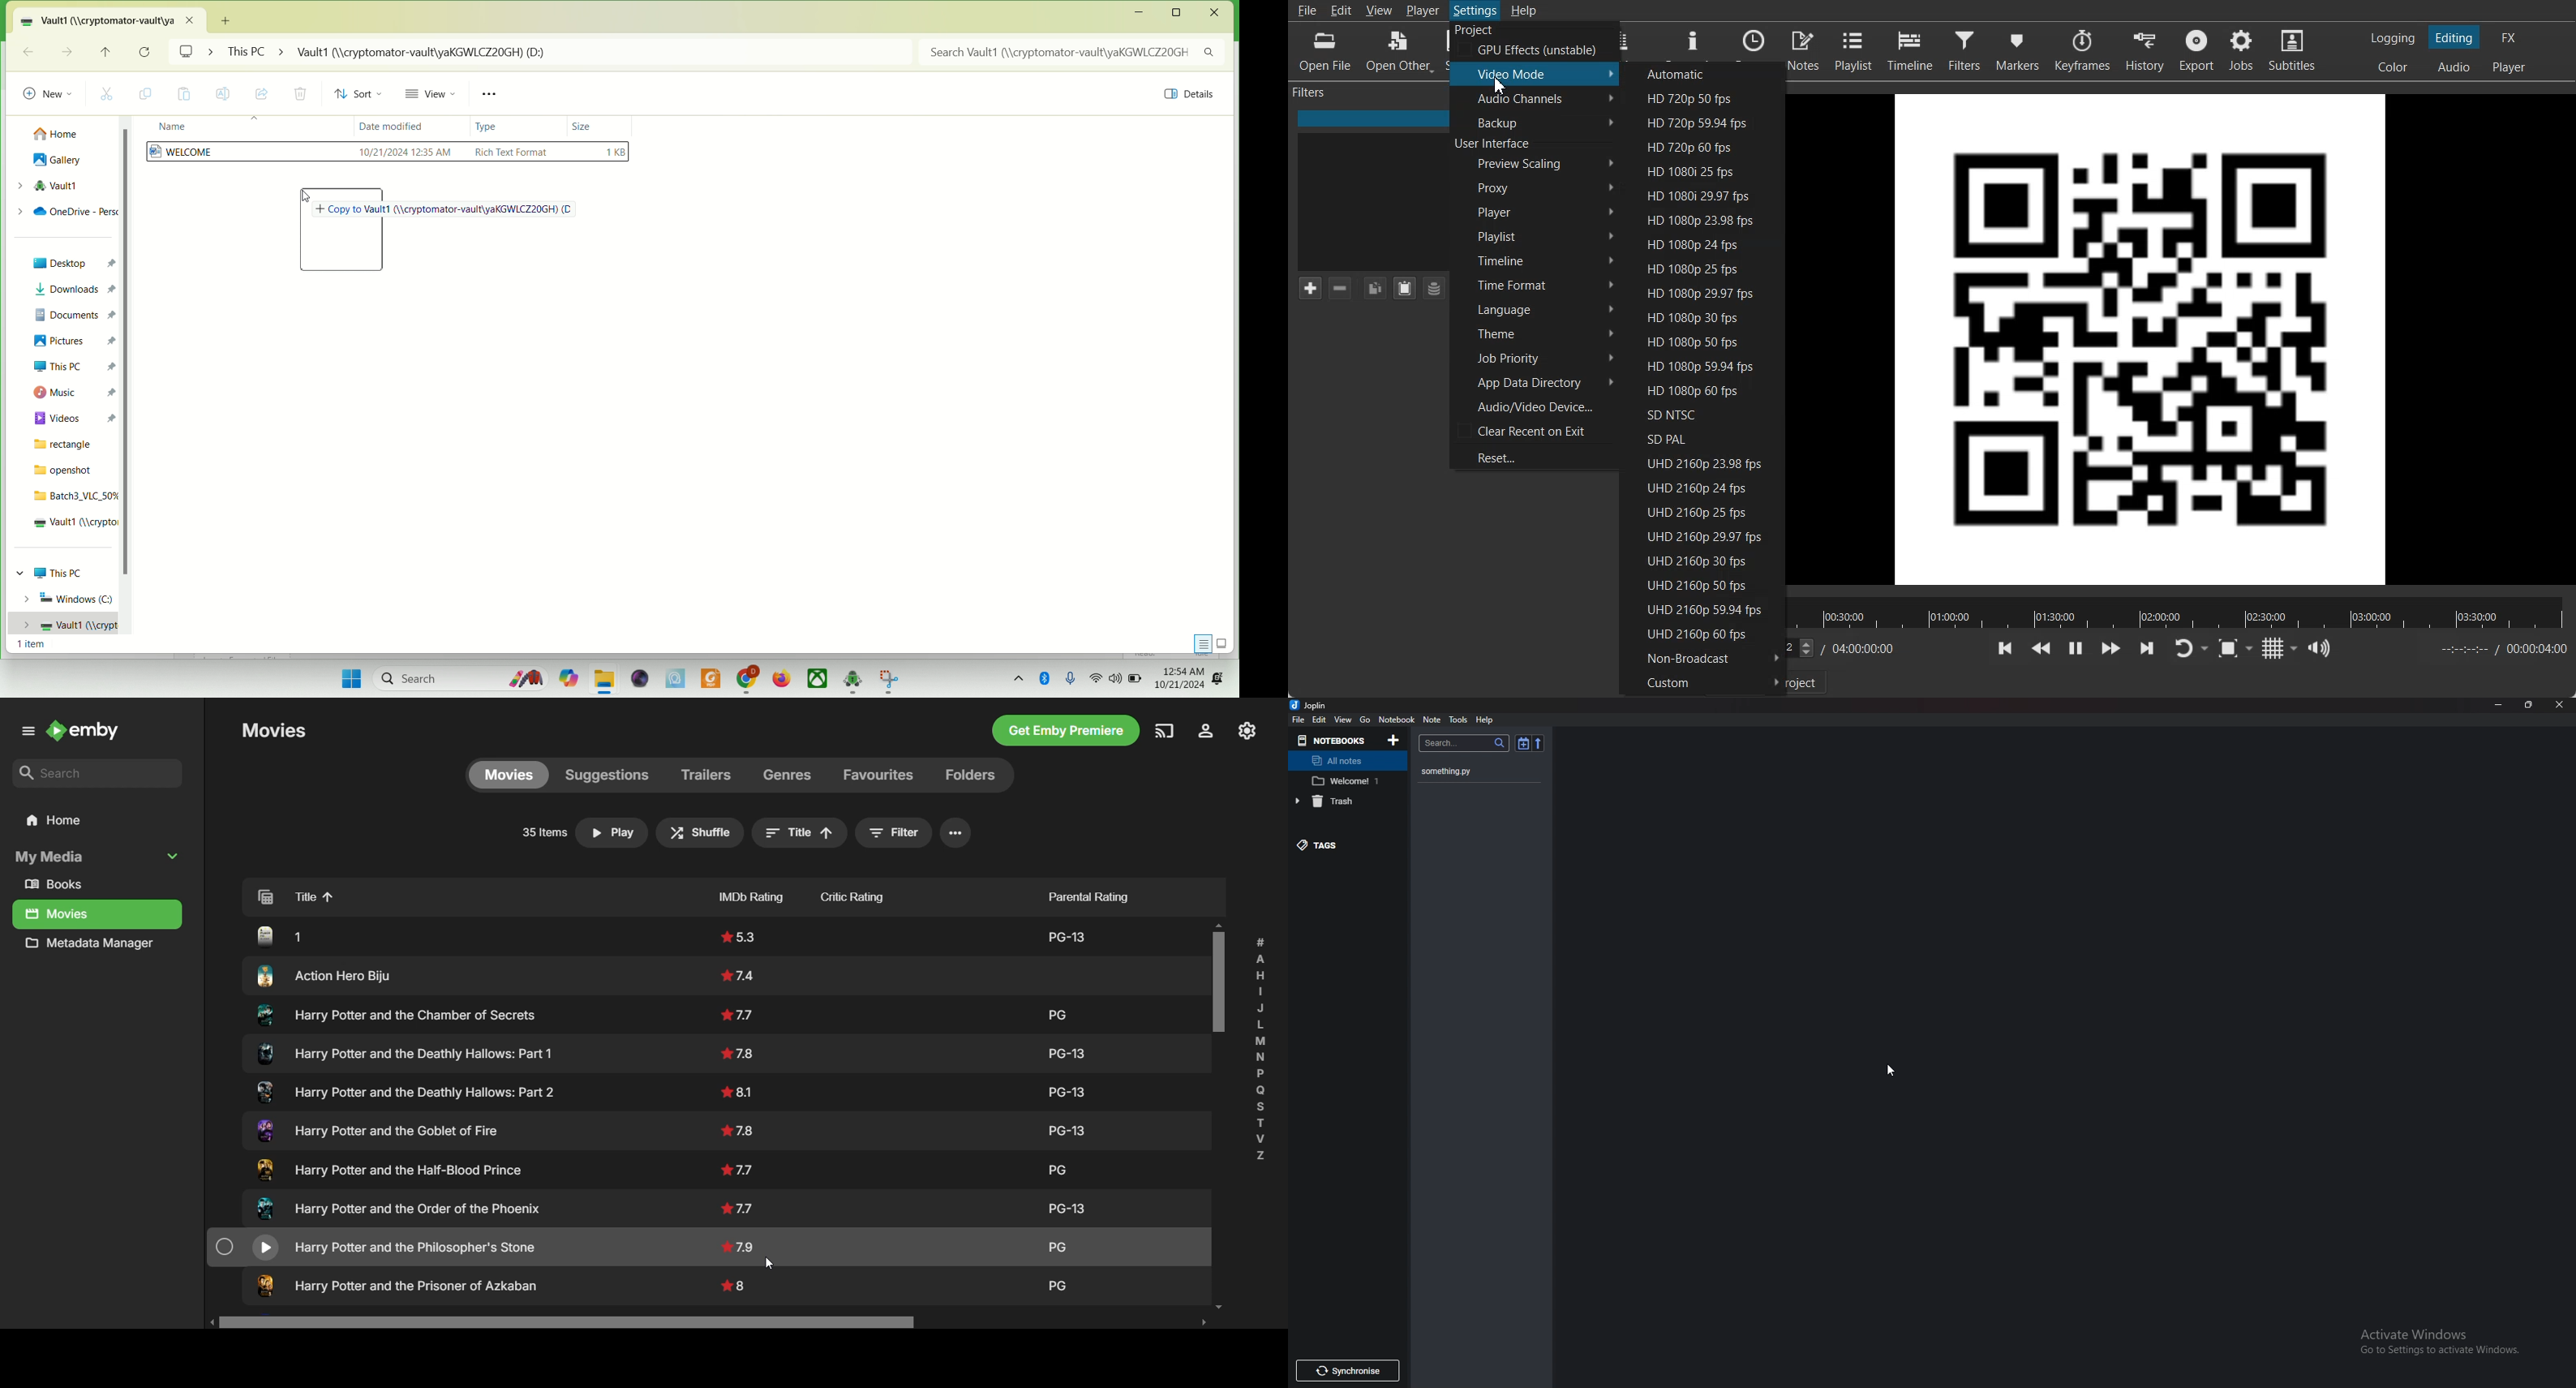 The height and width of the screenshot is (1400, 2576). I want to click on documents, so click(72, 313).